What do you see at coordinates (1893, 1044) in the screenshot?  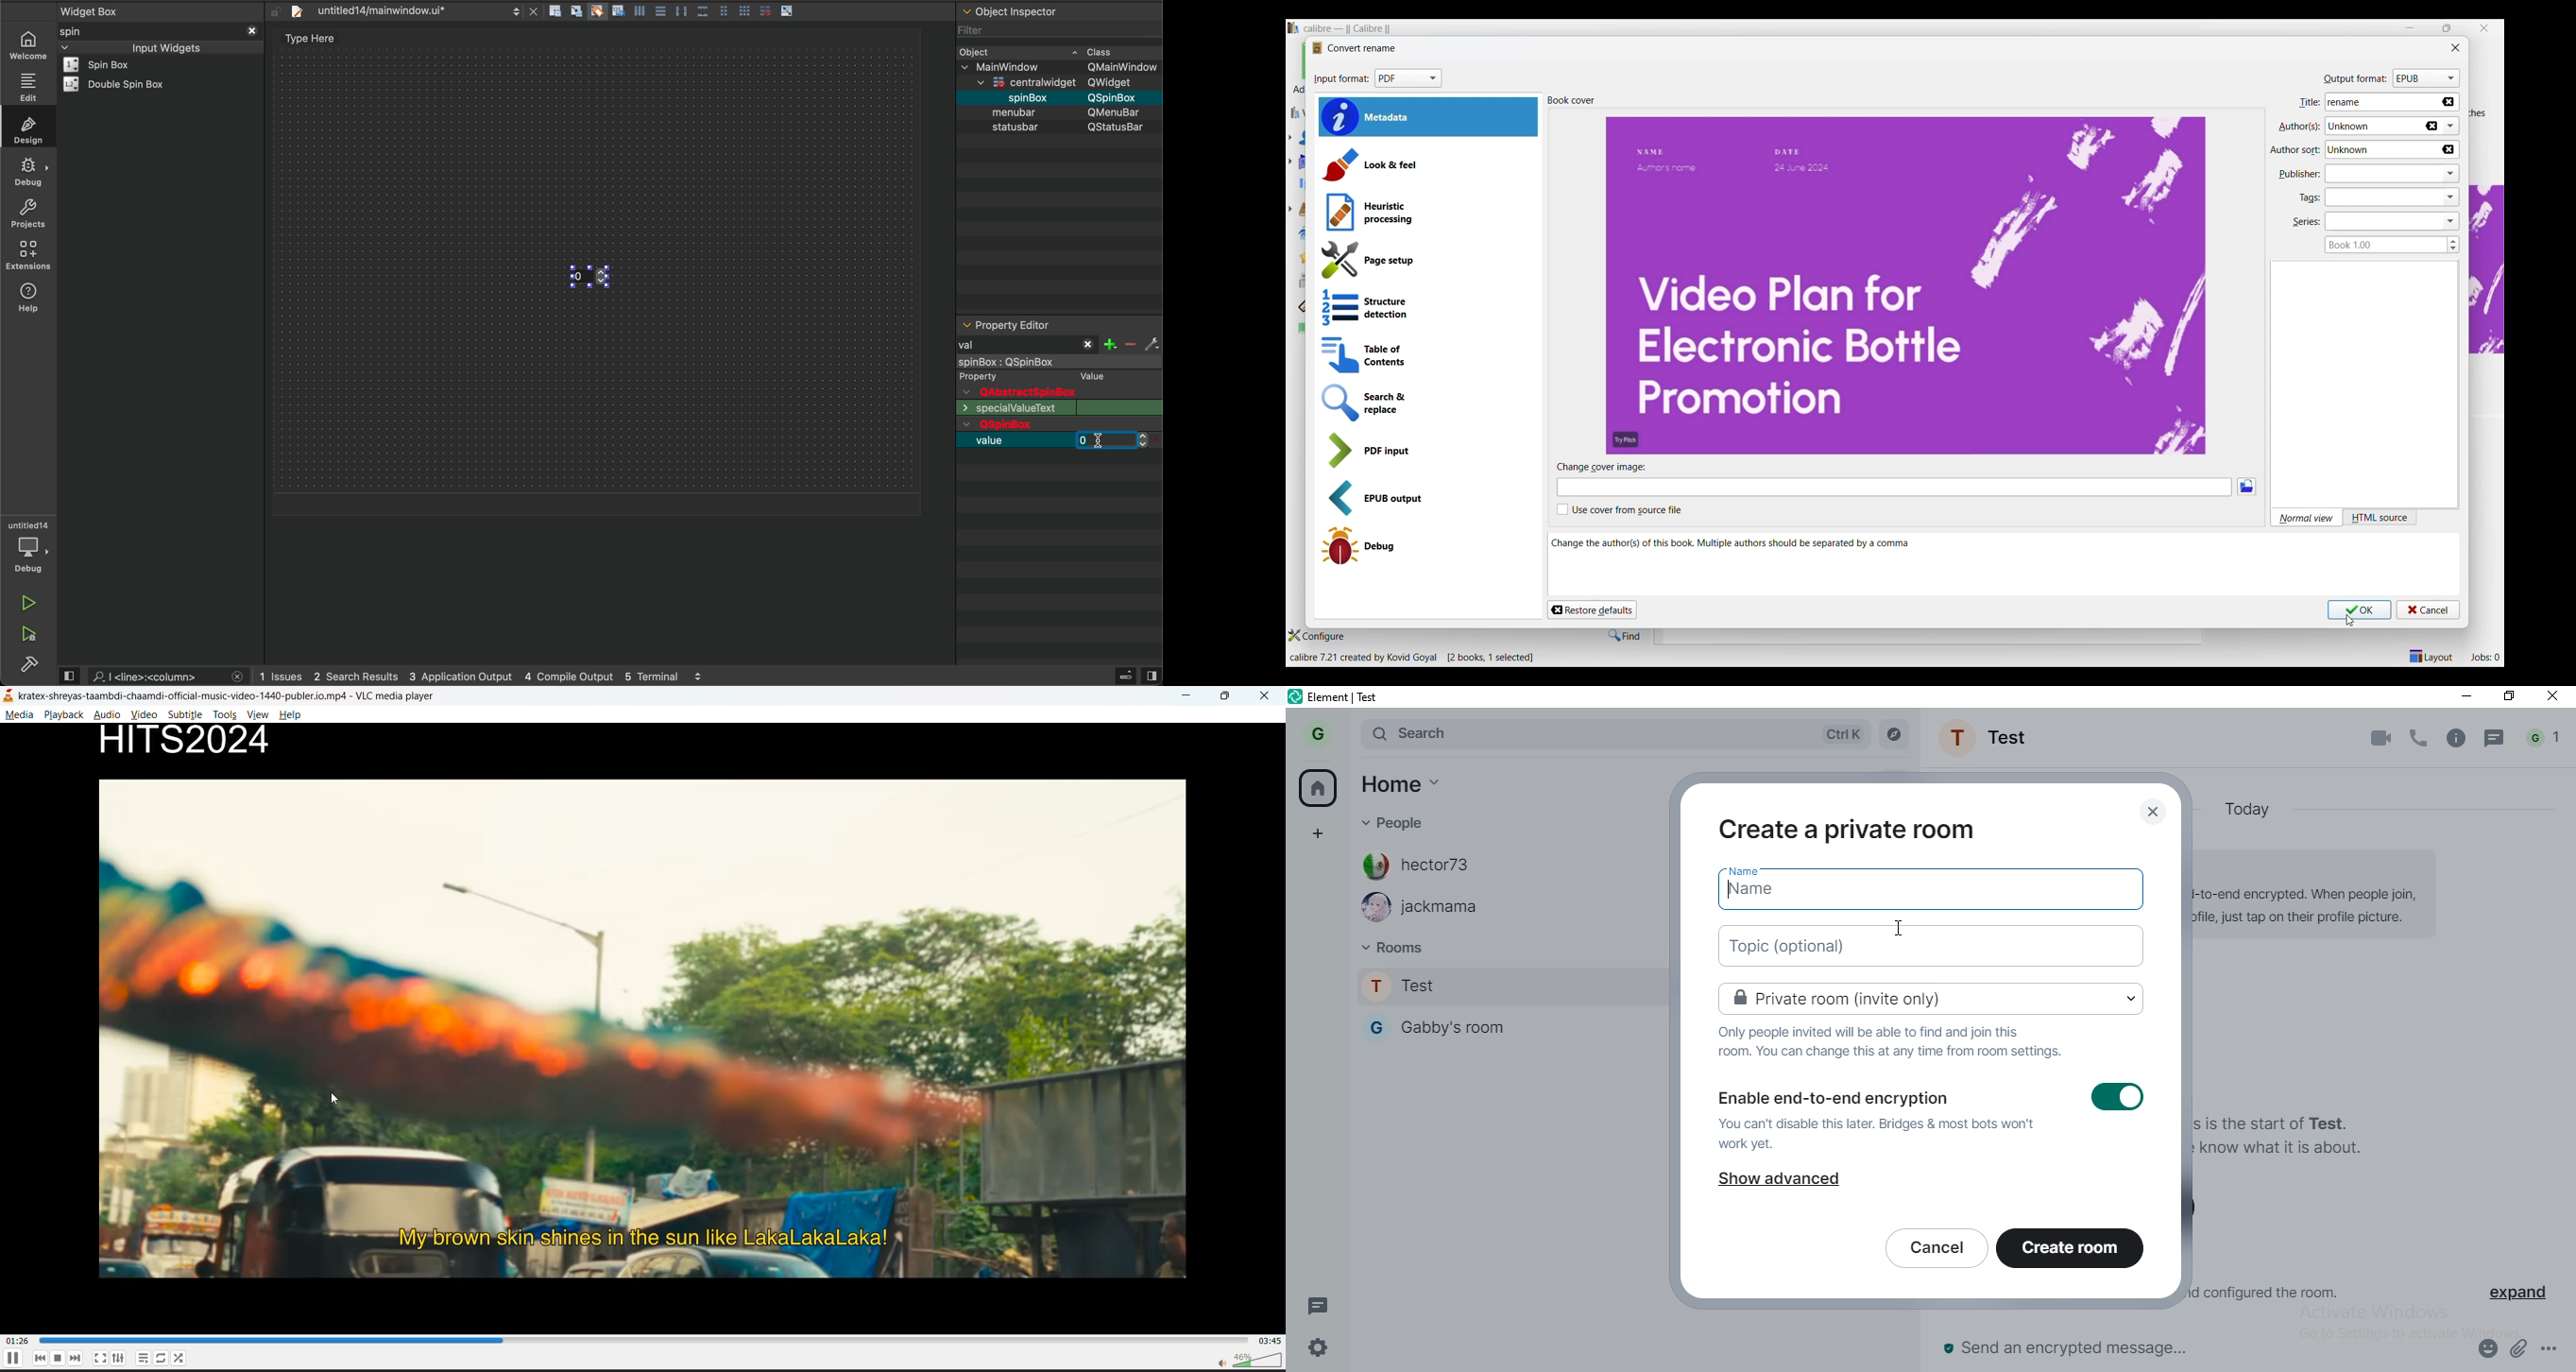 I see `text 1` at bounding box center [1893, 1044].